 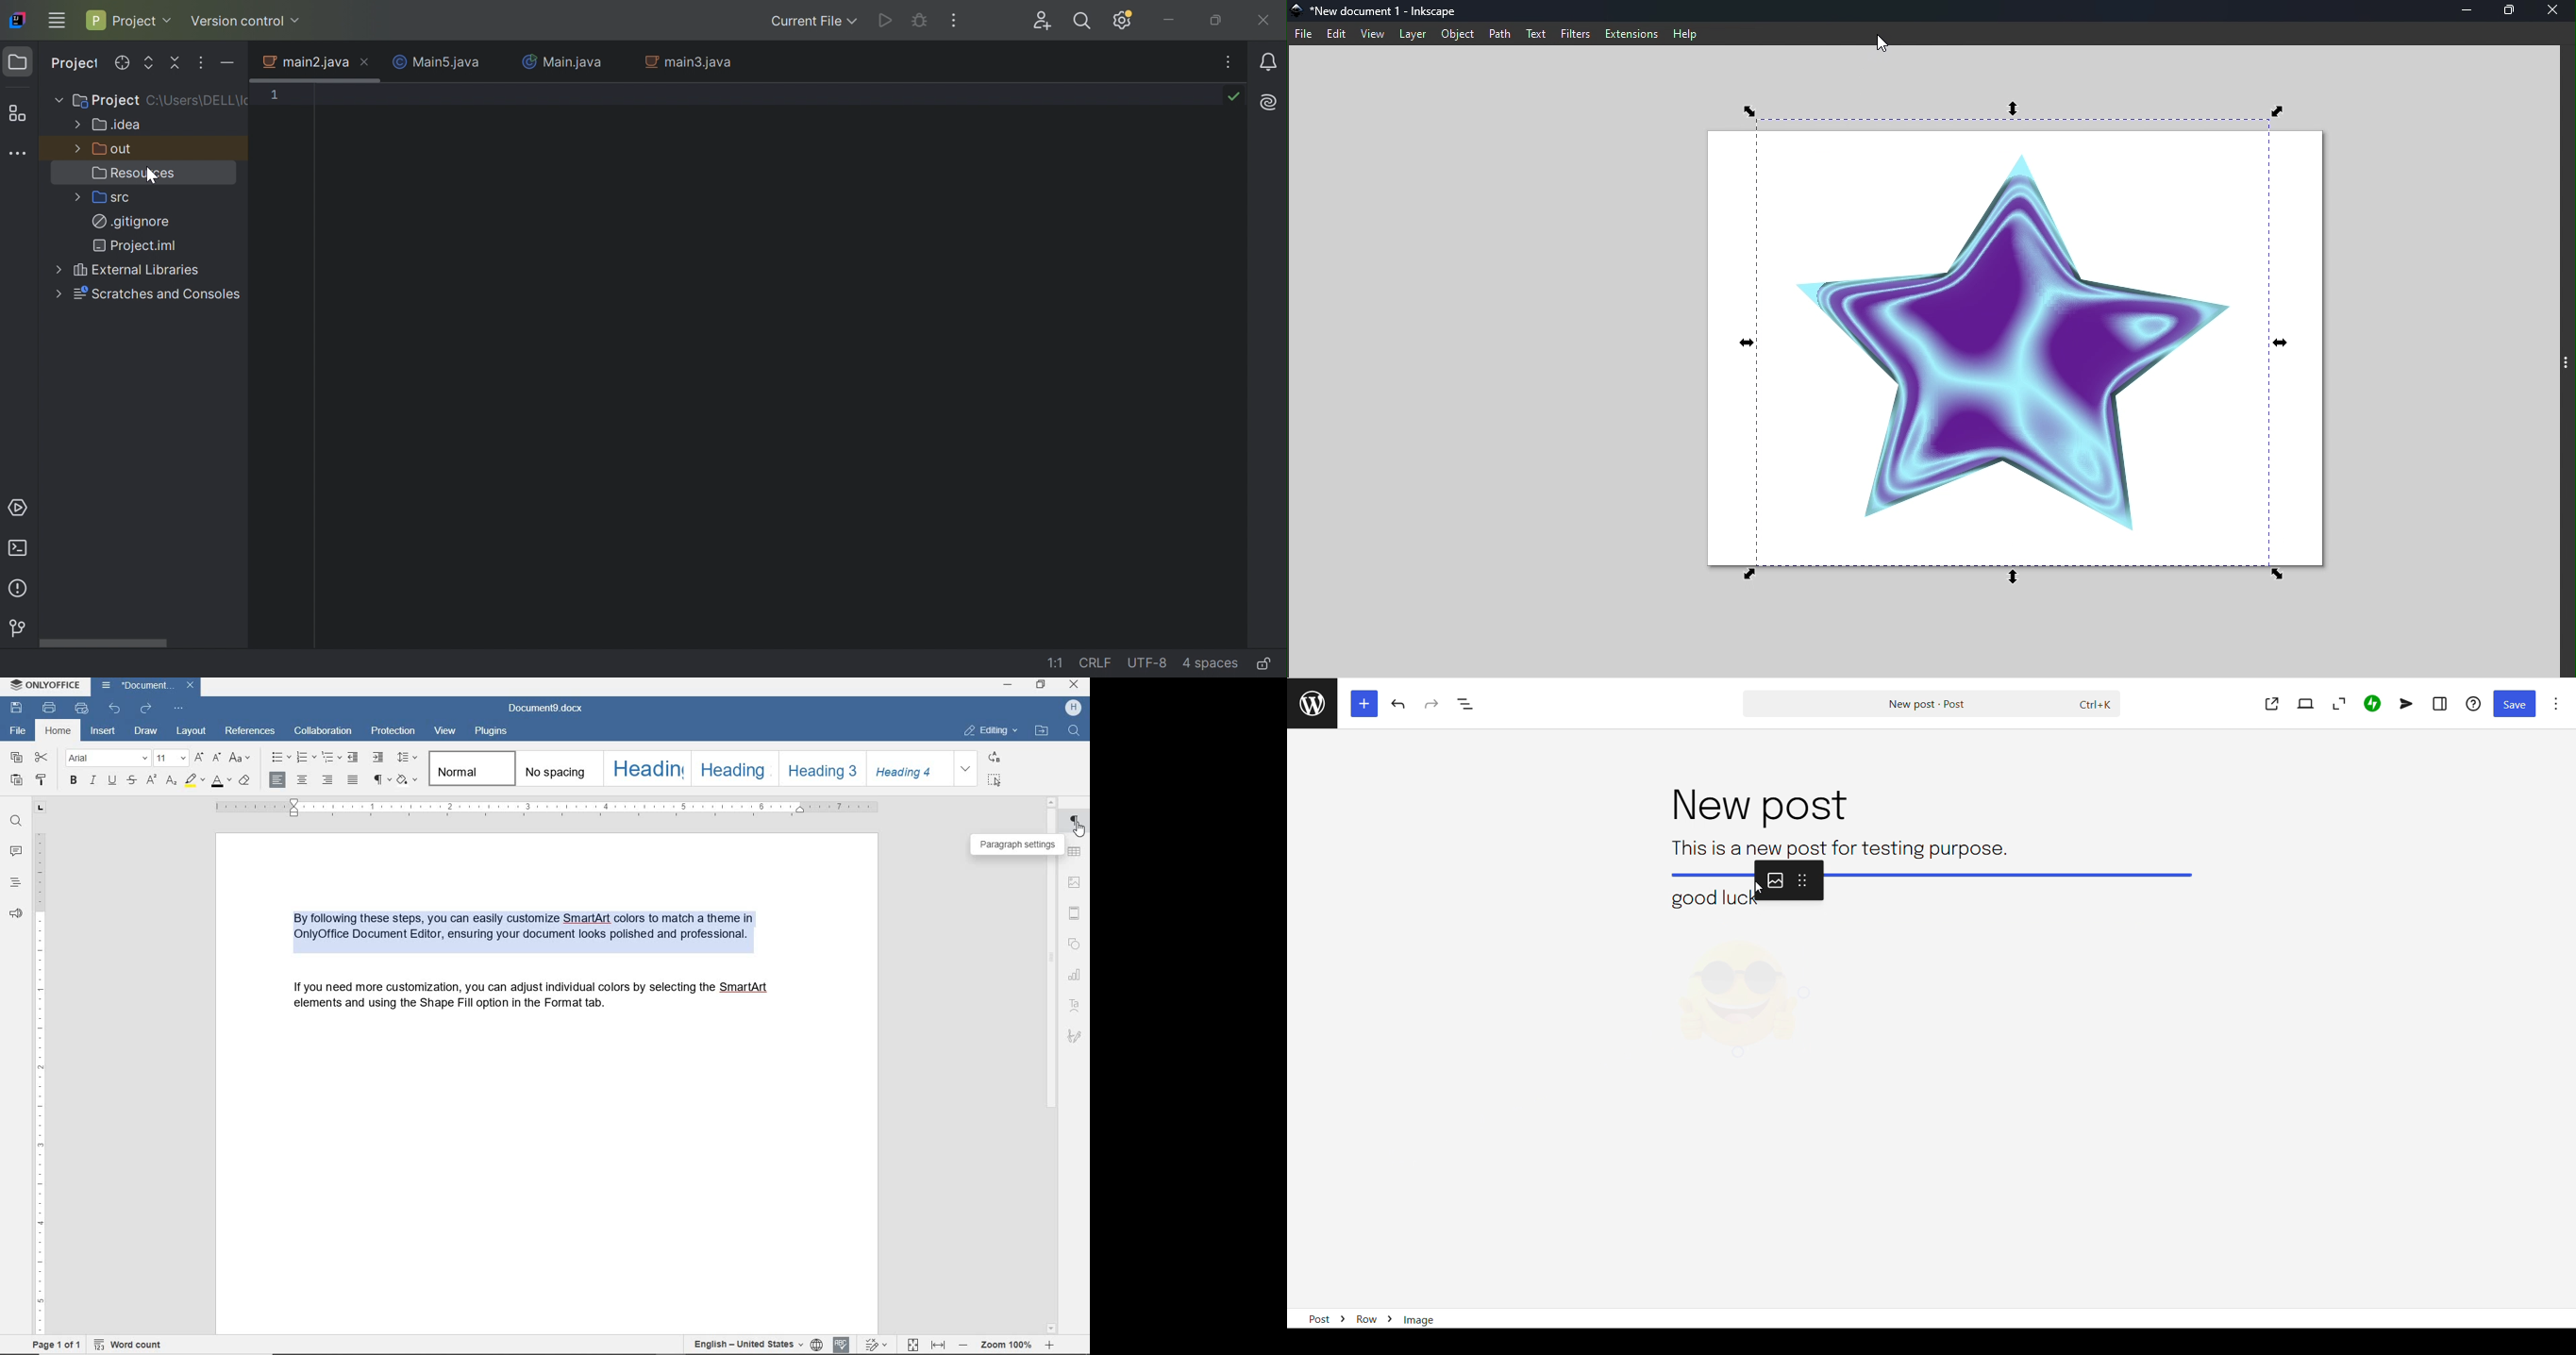 I want to click on read posts, so click(x=1312, y=703).